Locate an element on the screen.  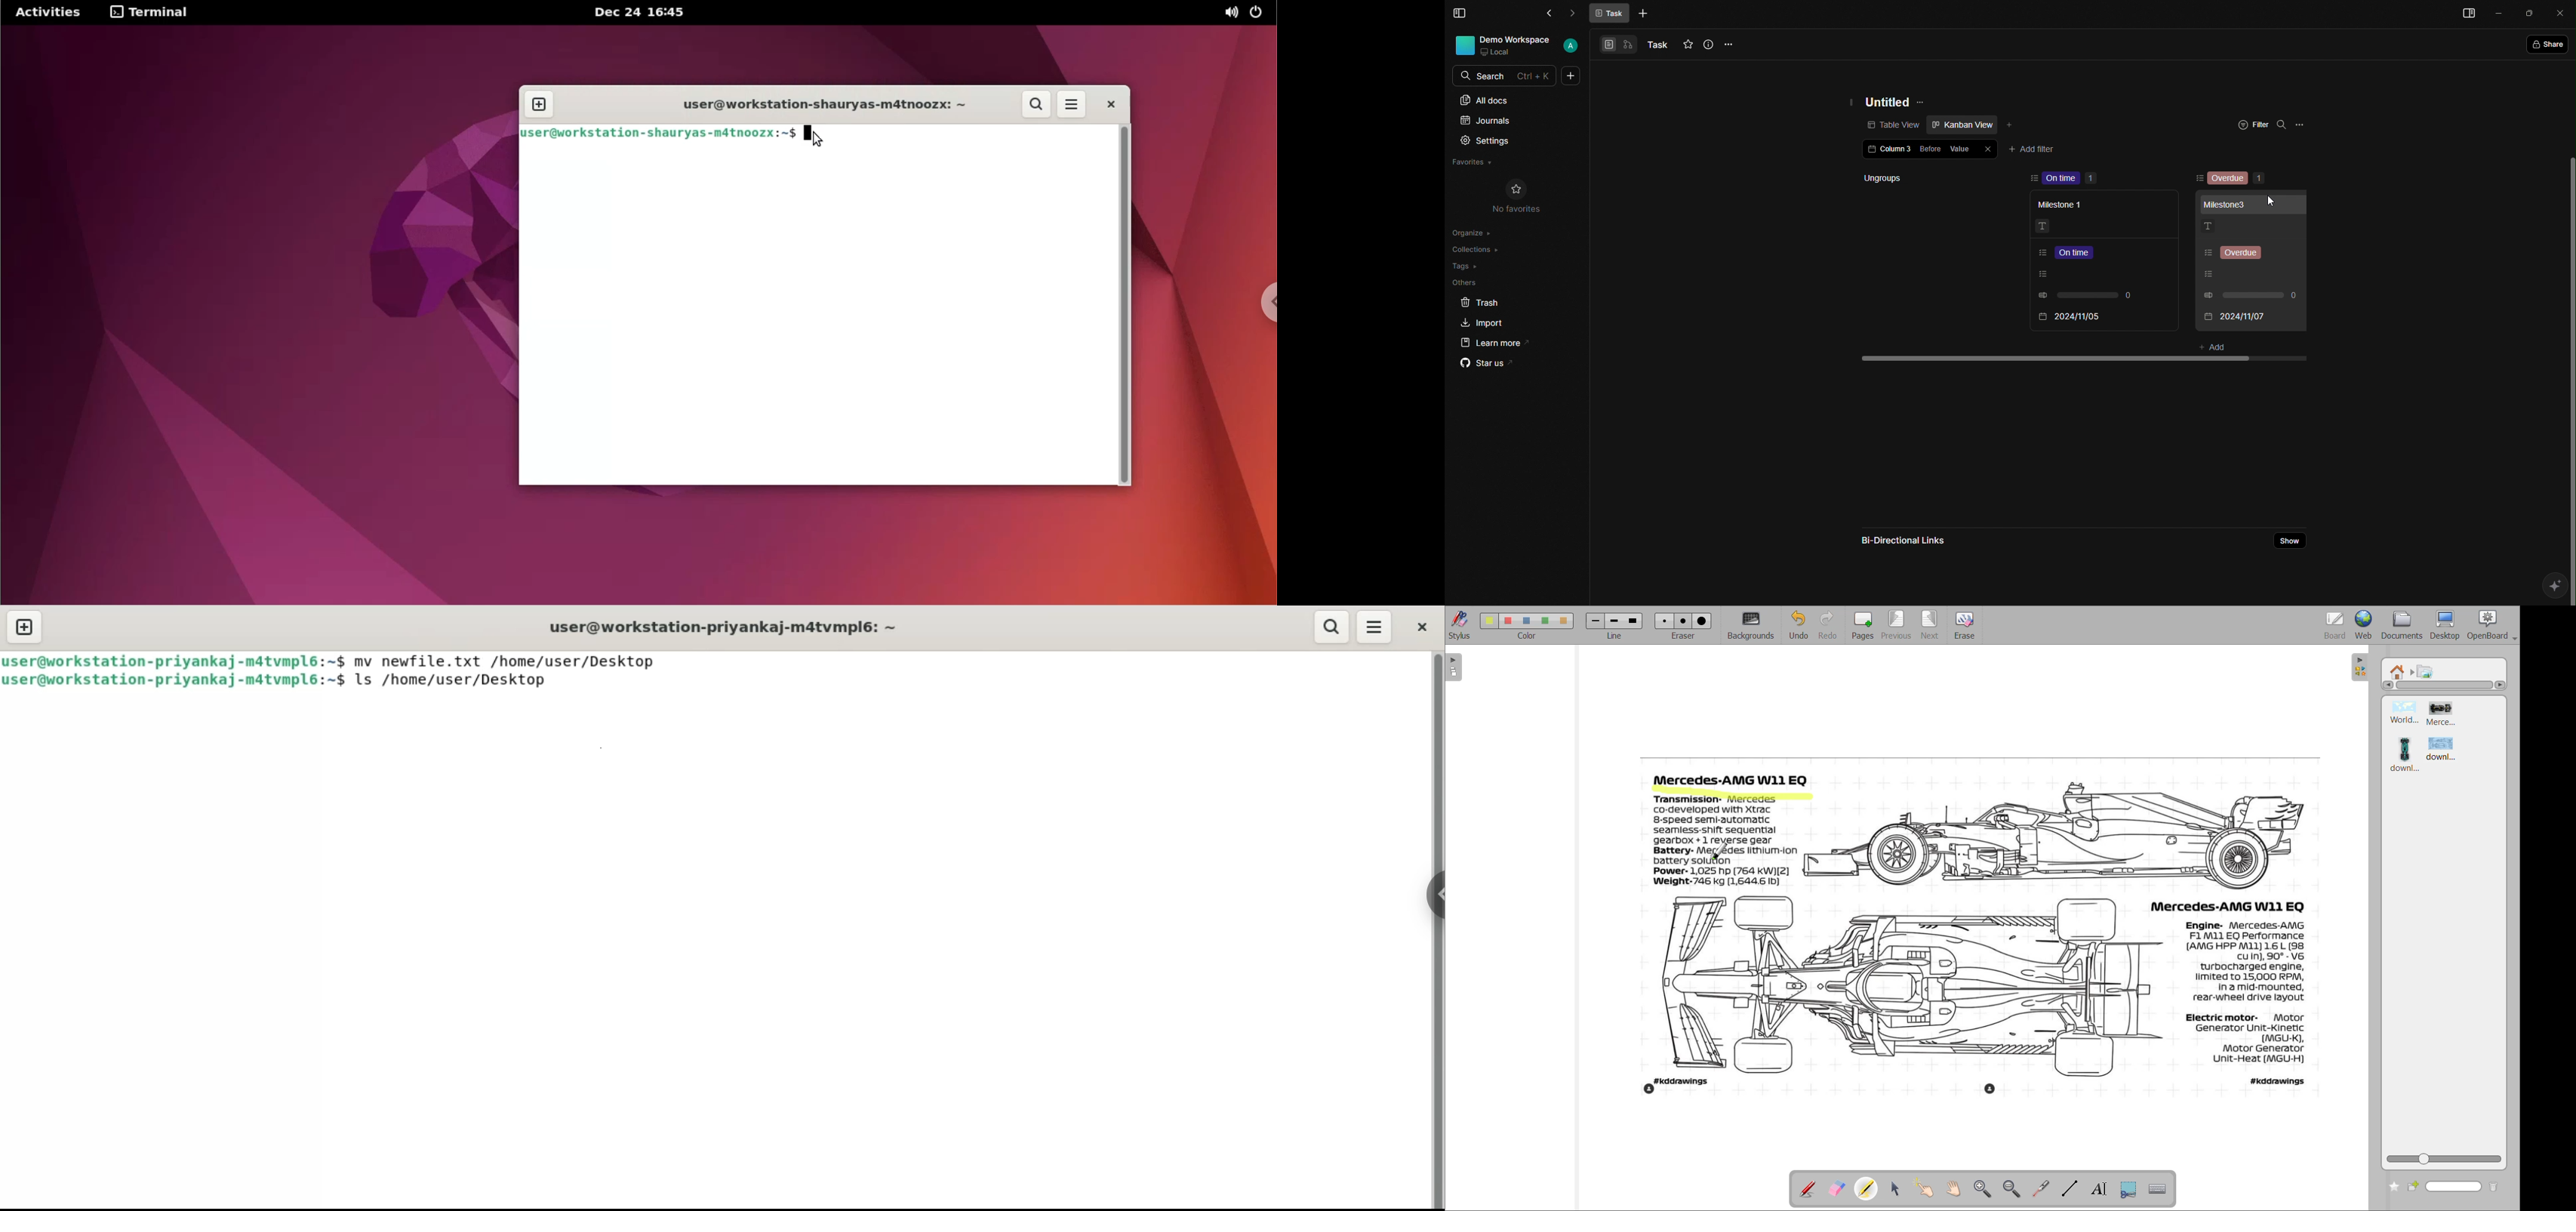
desktop is located at coordinates (2448, 625).